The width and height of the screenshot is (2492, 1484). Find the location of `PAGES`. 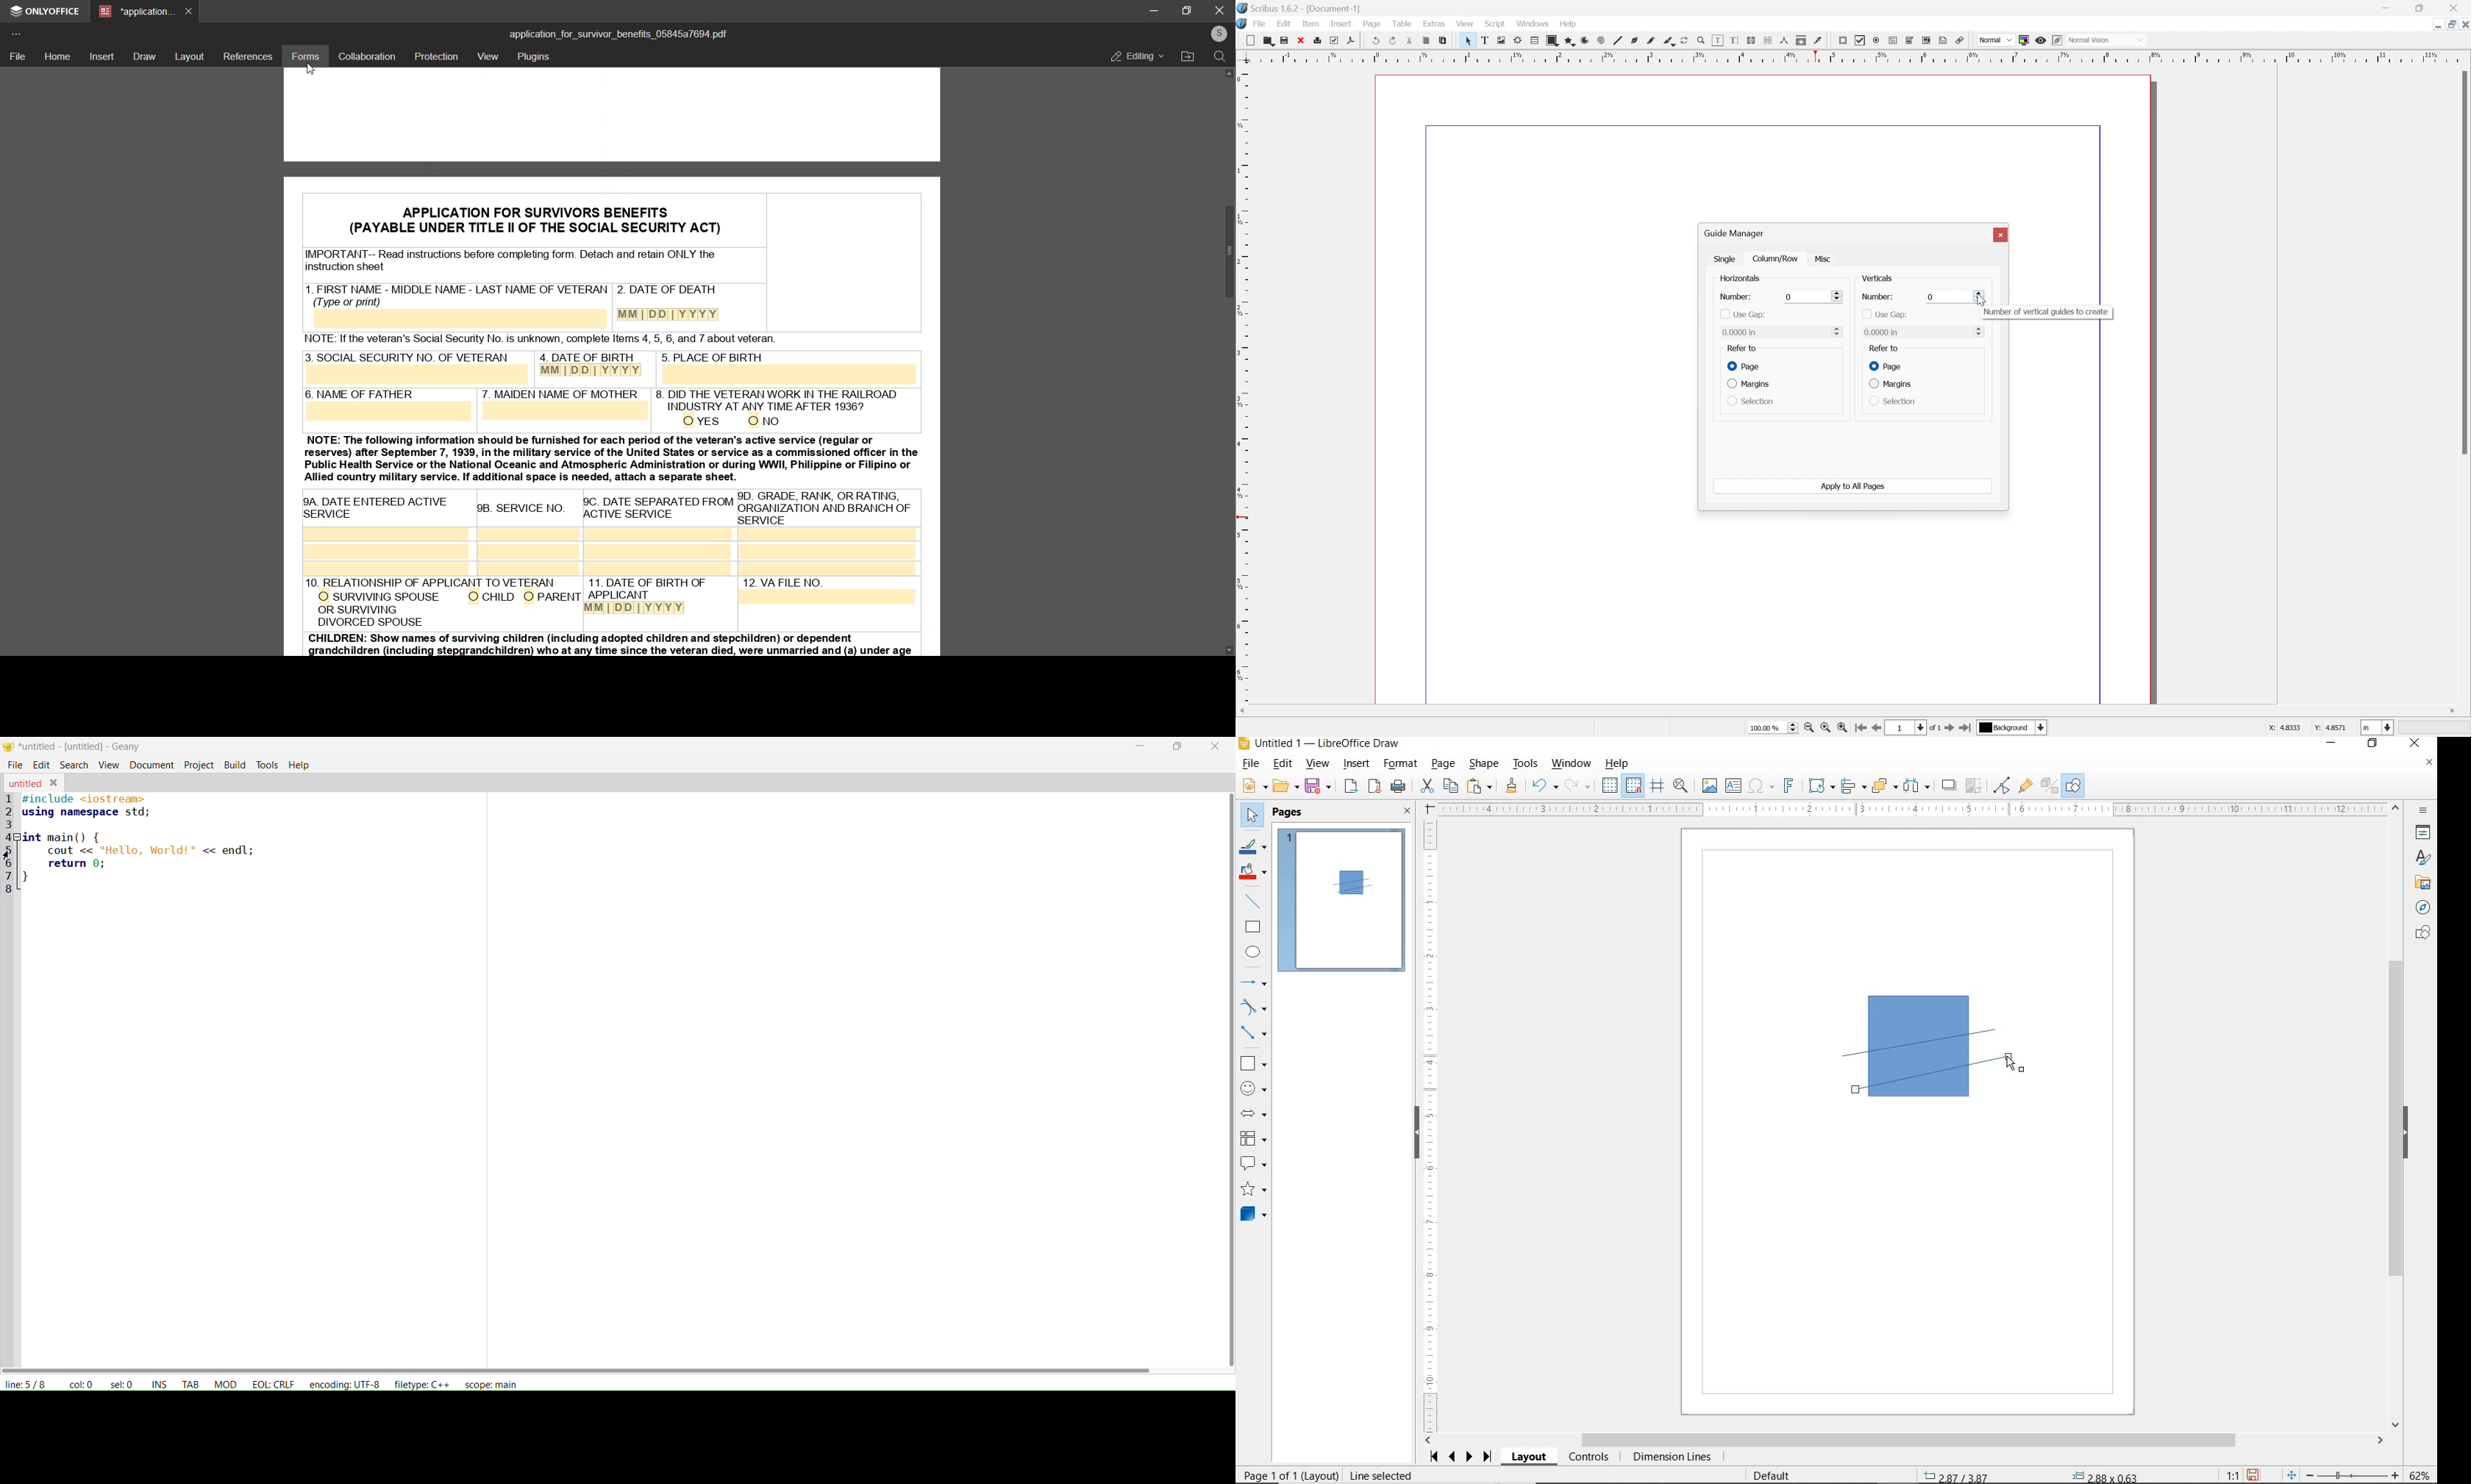

PAGES is located at coordinates (1289, 813).